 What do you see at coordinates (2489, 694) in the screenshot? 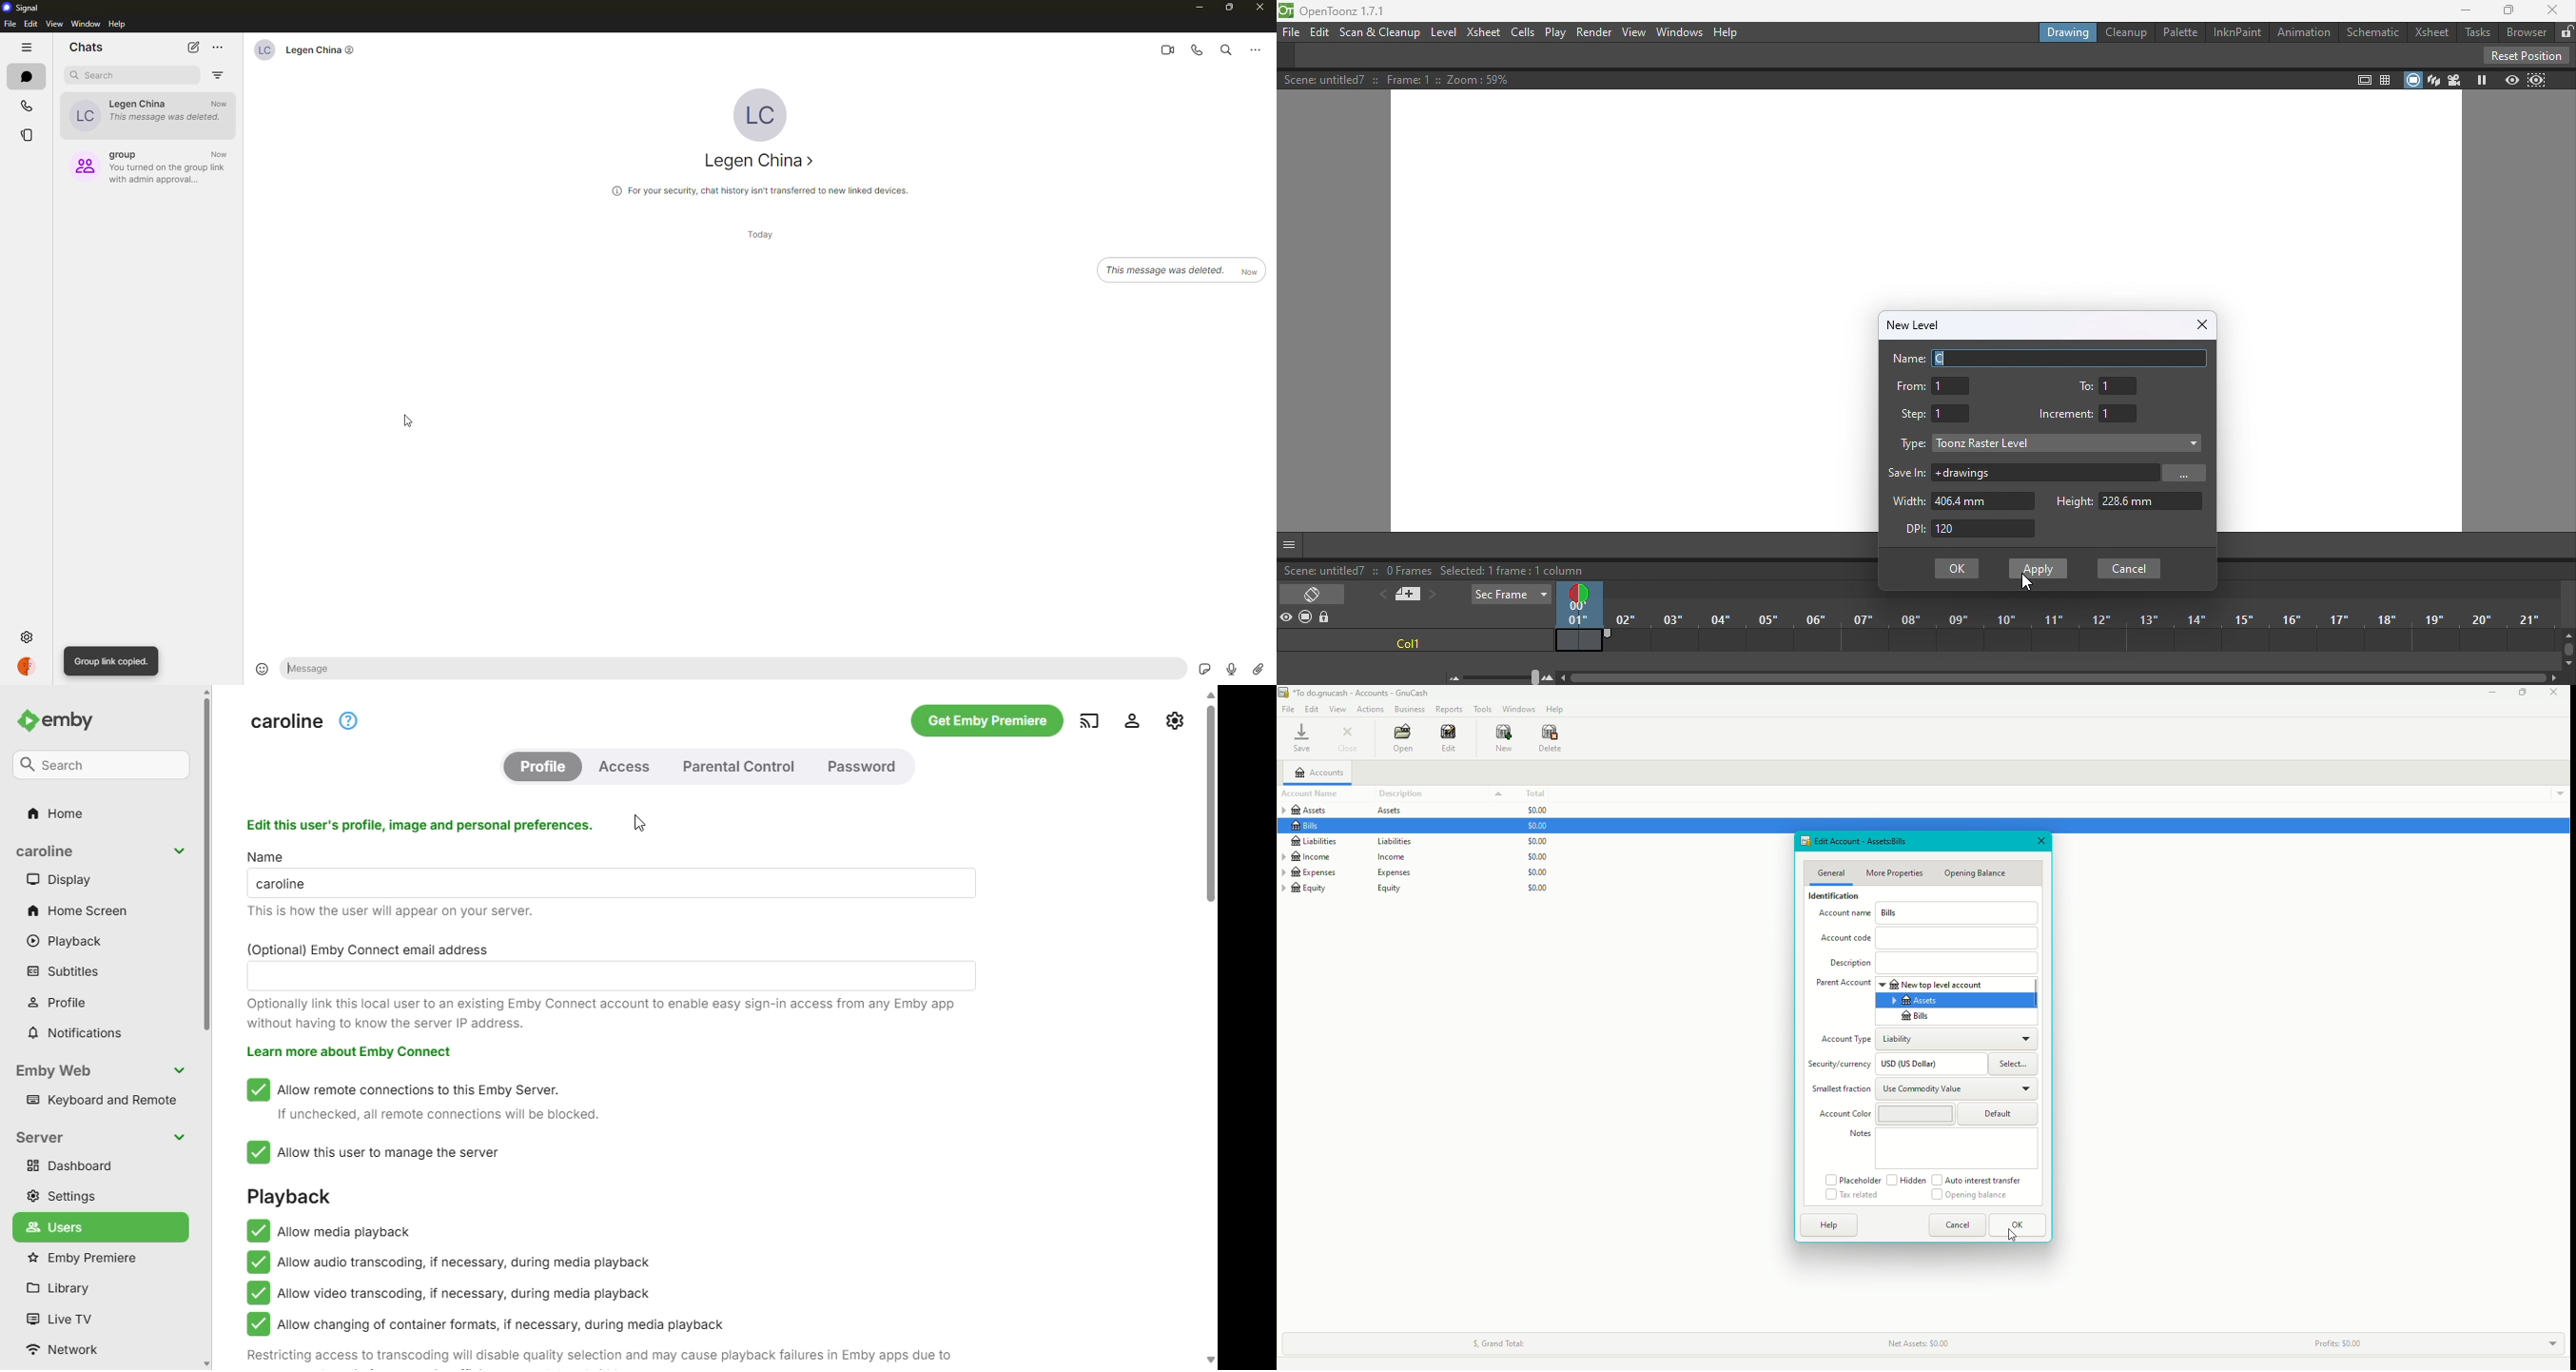
I see `Minimize` at bounding box center [2489, 694].